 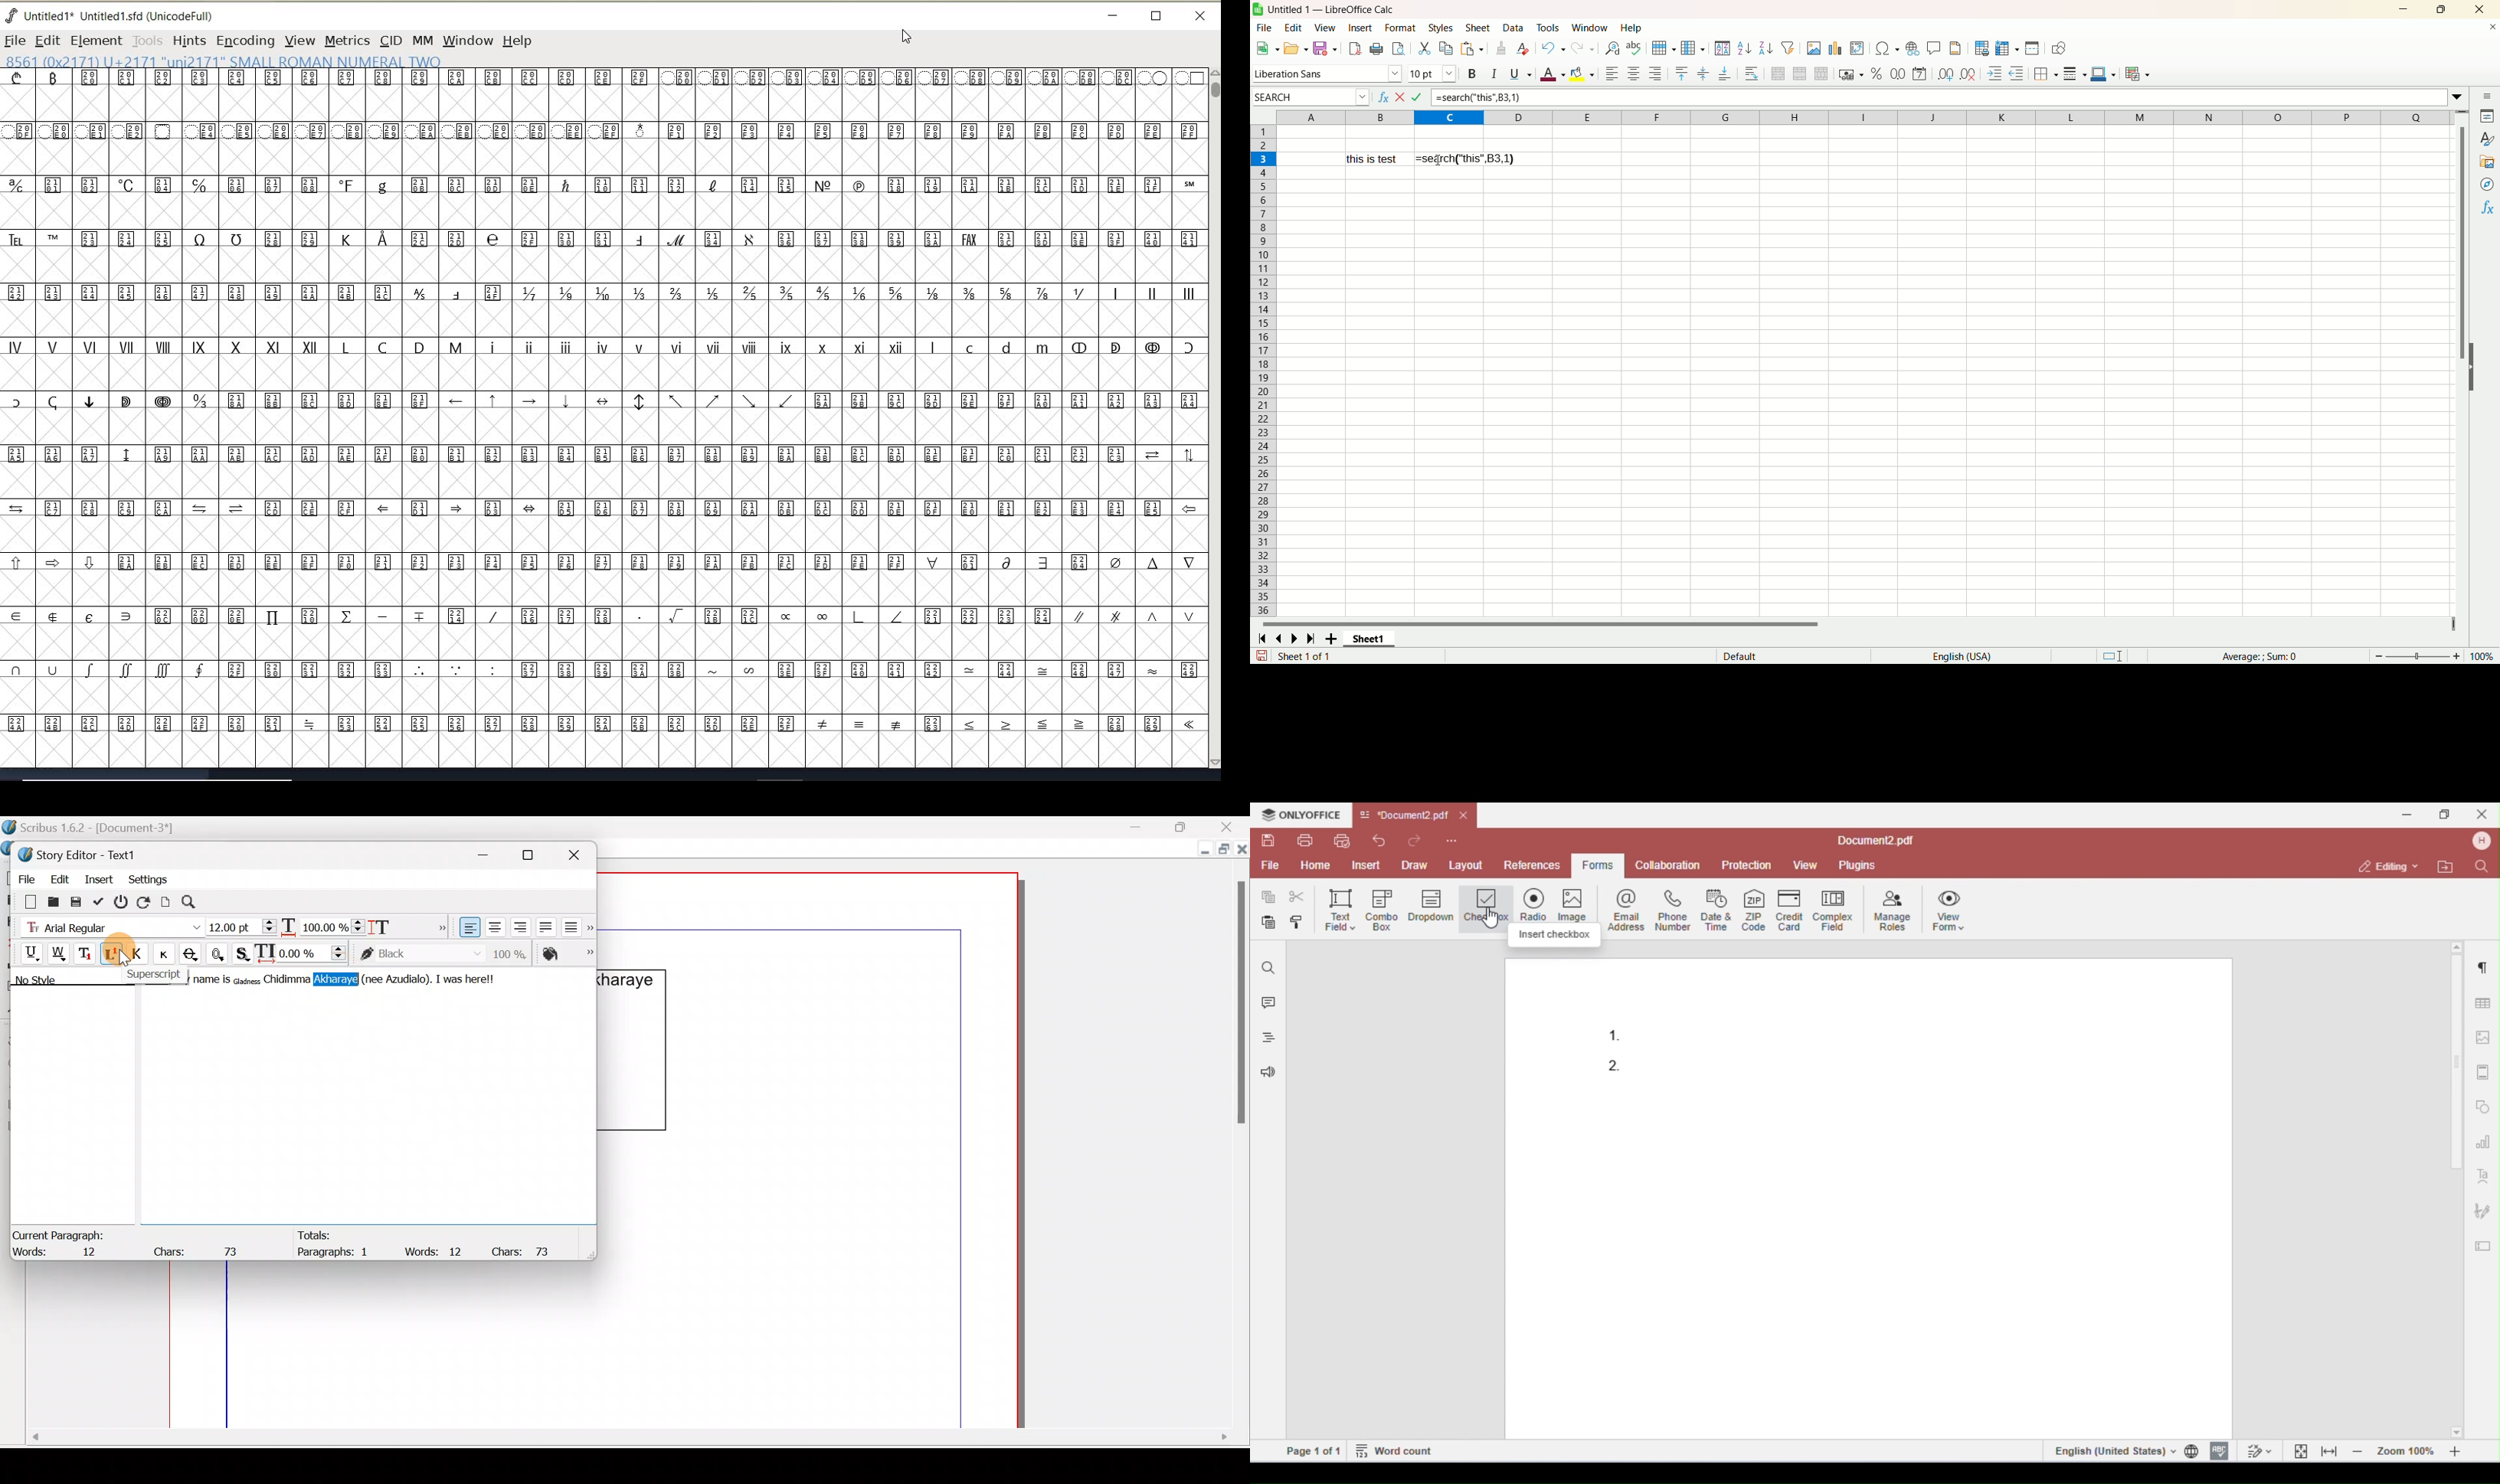 I want to click on Search/replace, so click(x=196, y=902).